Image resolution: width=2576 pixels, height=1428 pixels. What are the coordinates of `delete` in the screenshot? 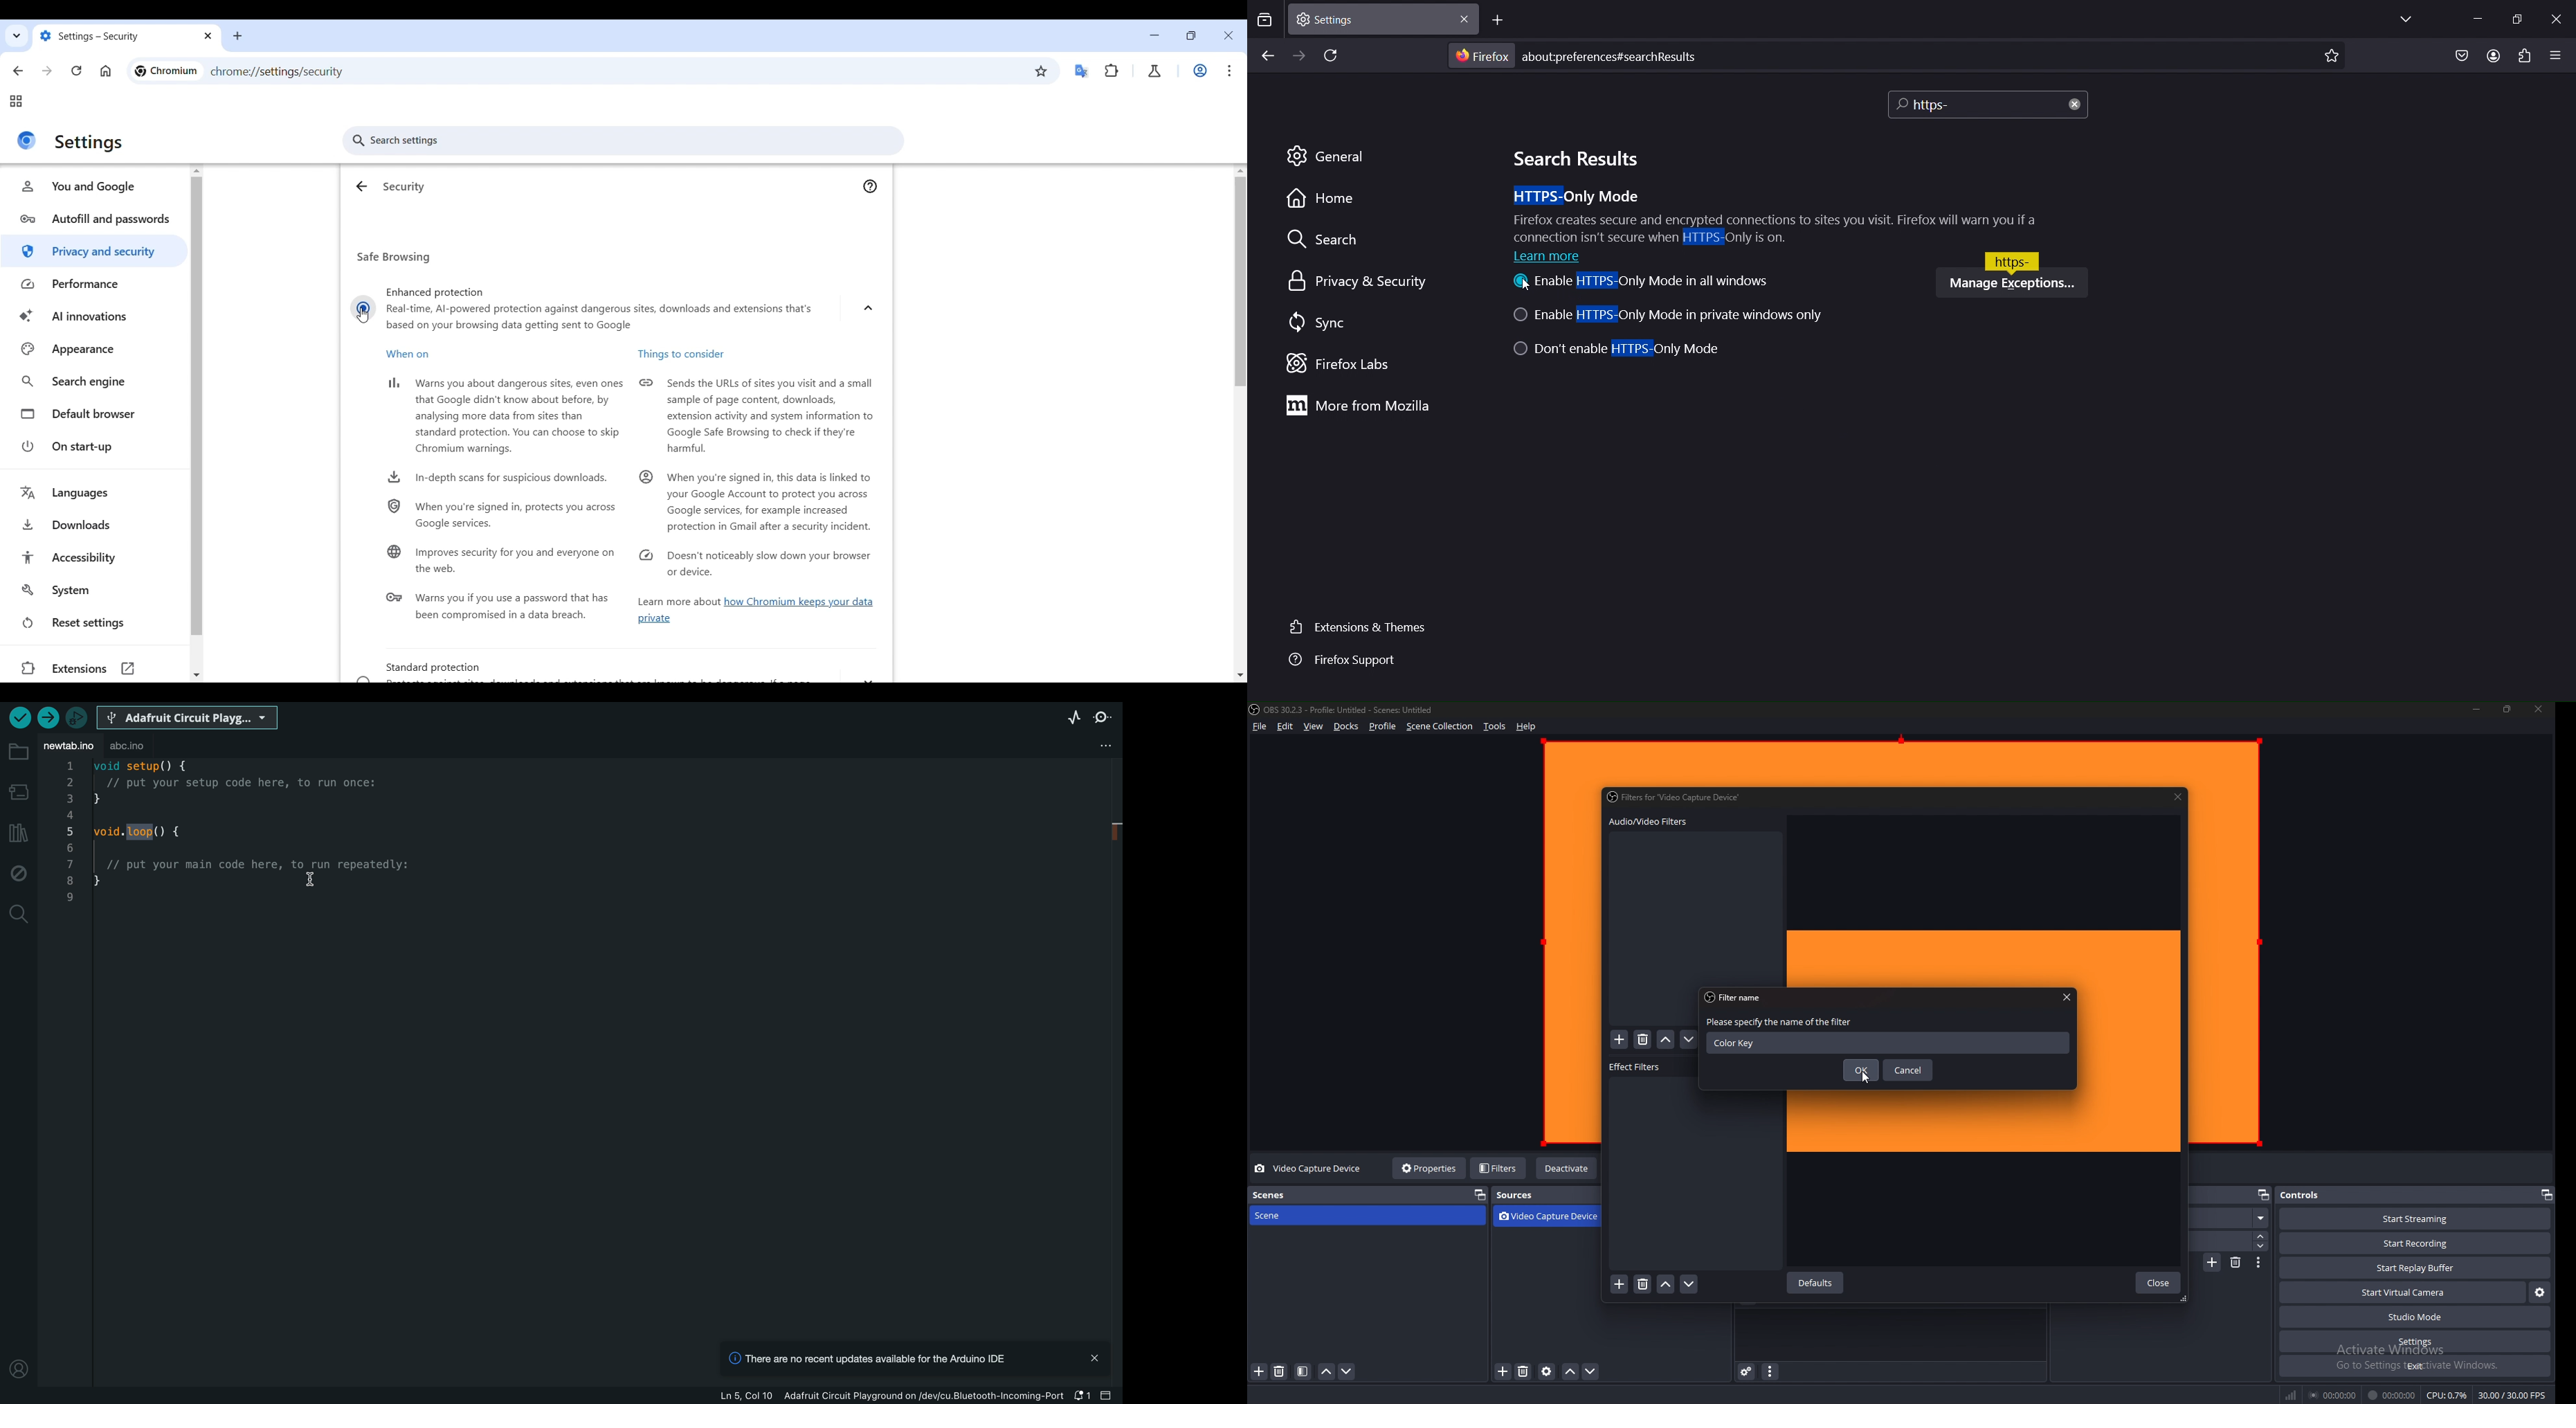 It's located at (1643, 1040).